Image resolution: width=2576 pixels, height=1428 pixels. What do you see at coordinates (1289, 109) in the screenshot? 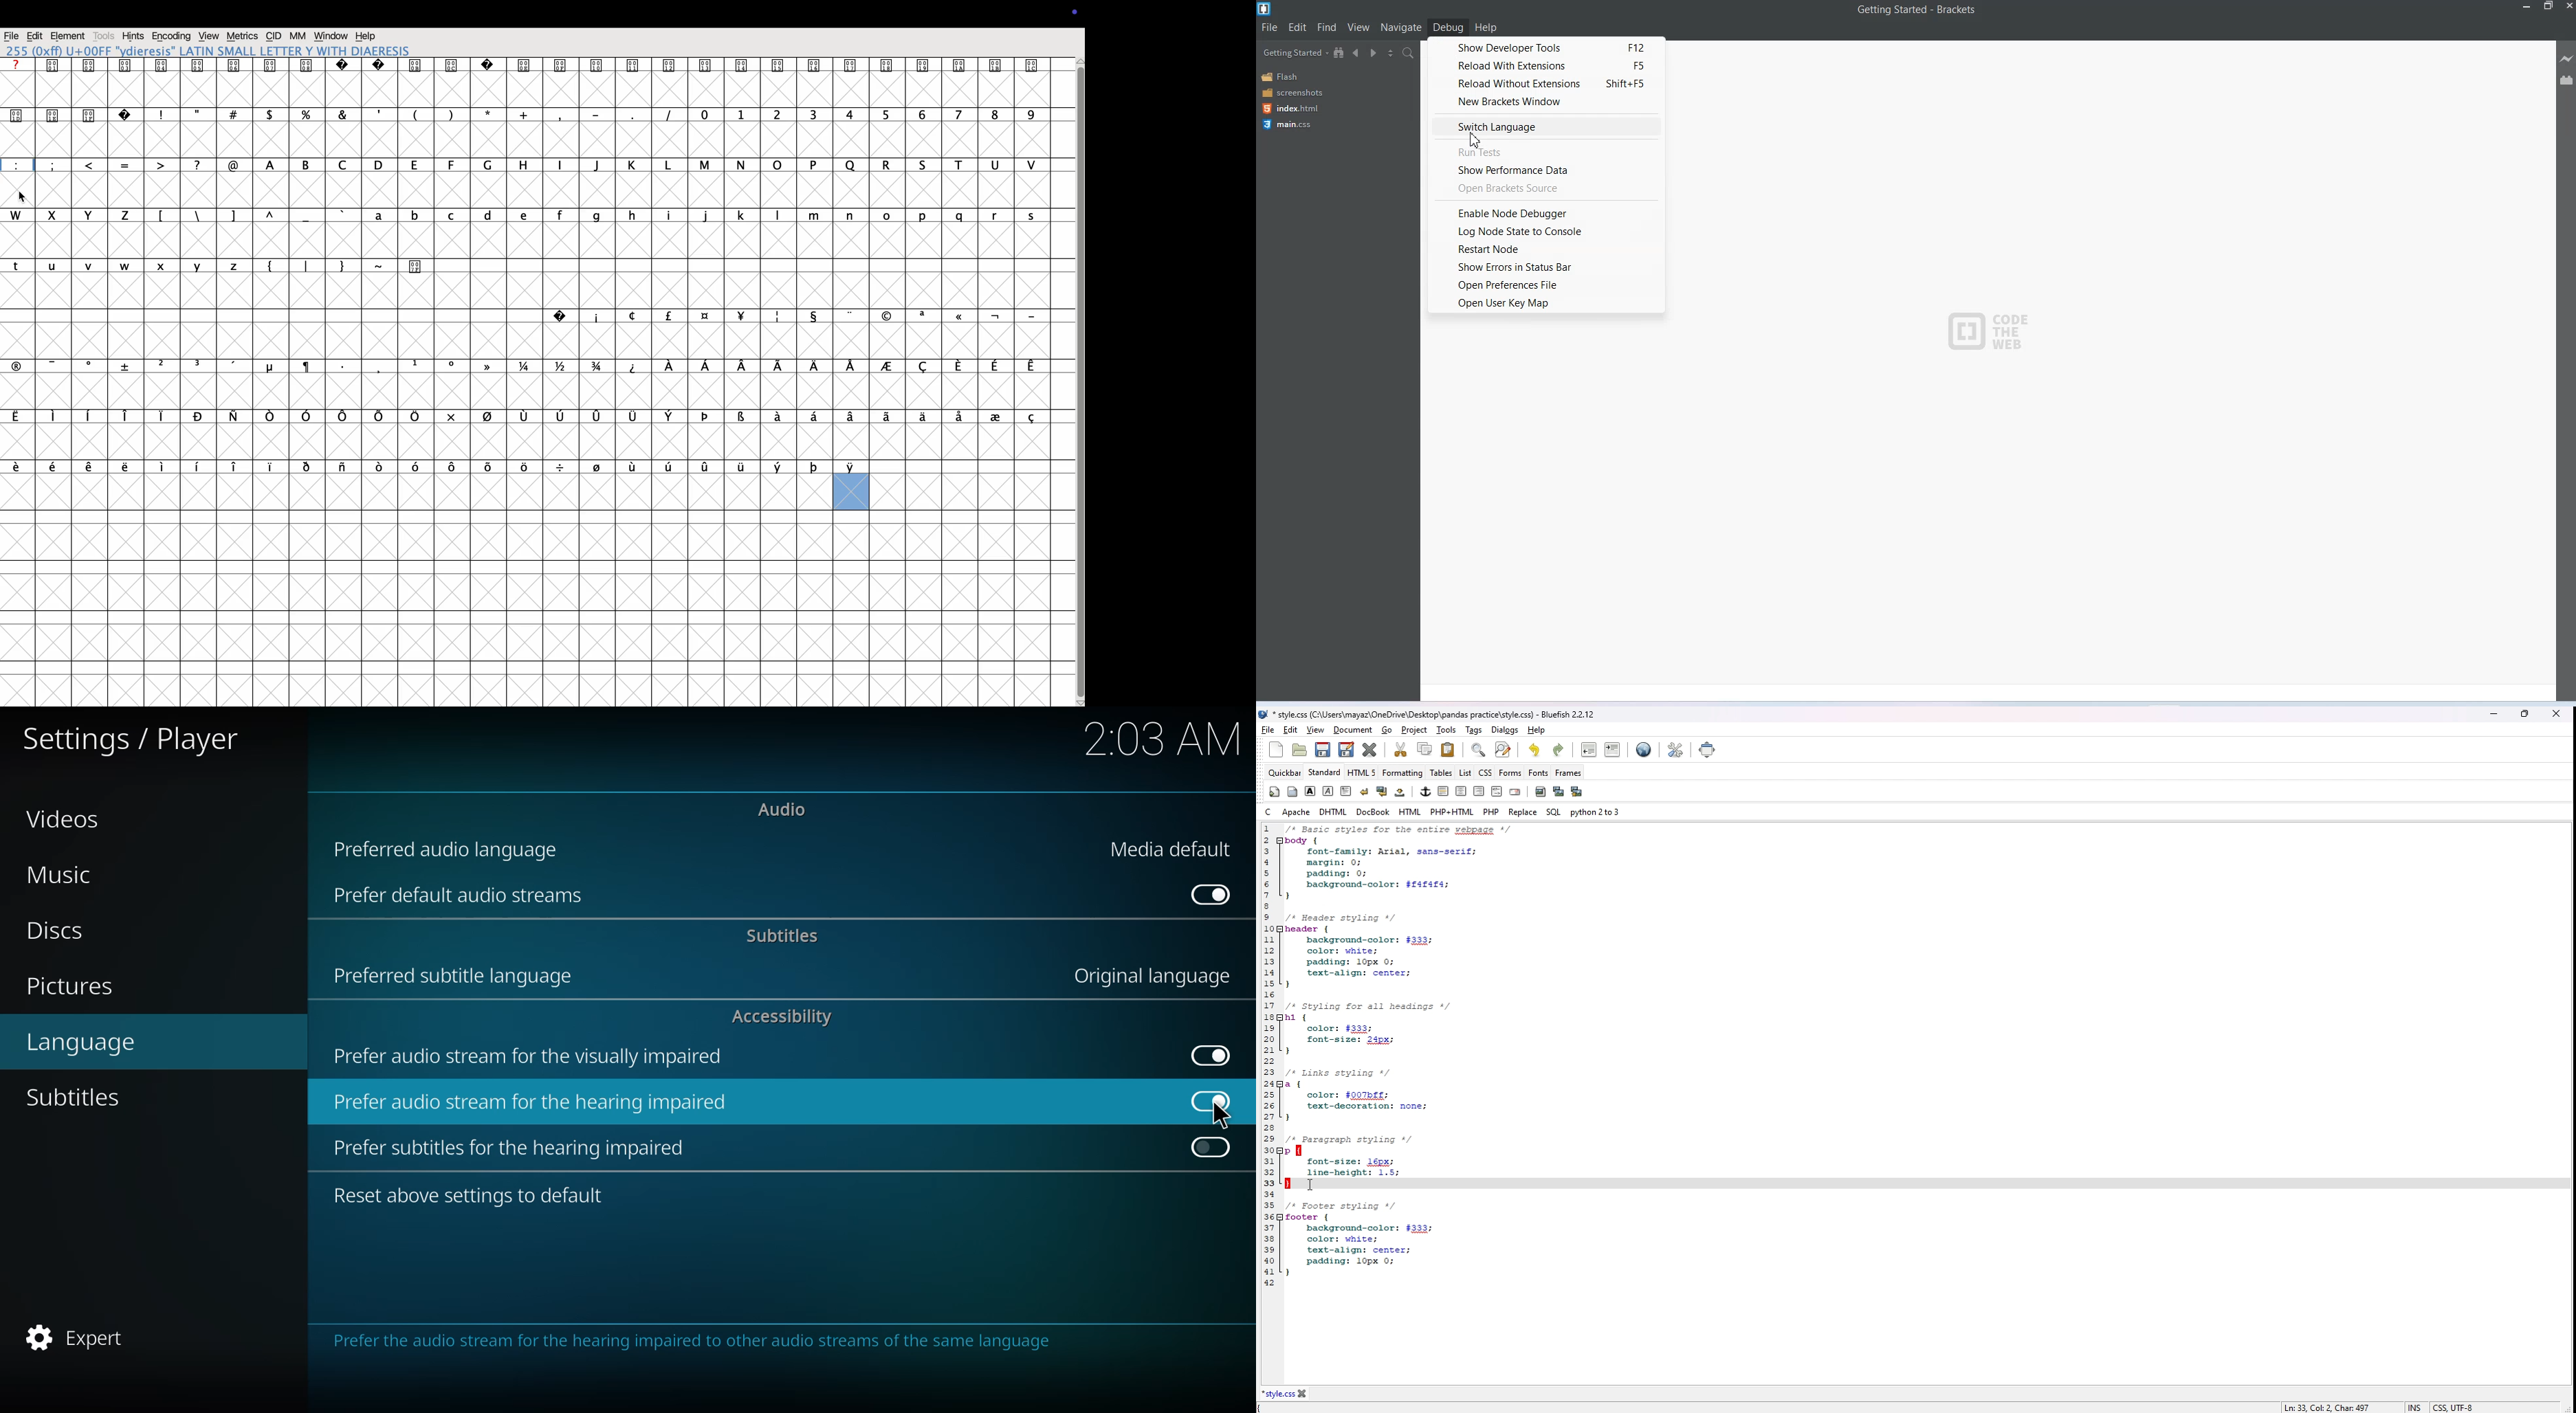
I see `Index` at bounding box center [1289, 109].